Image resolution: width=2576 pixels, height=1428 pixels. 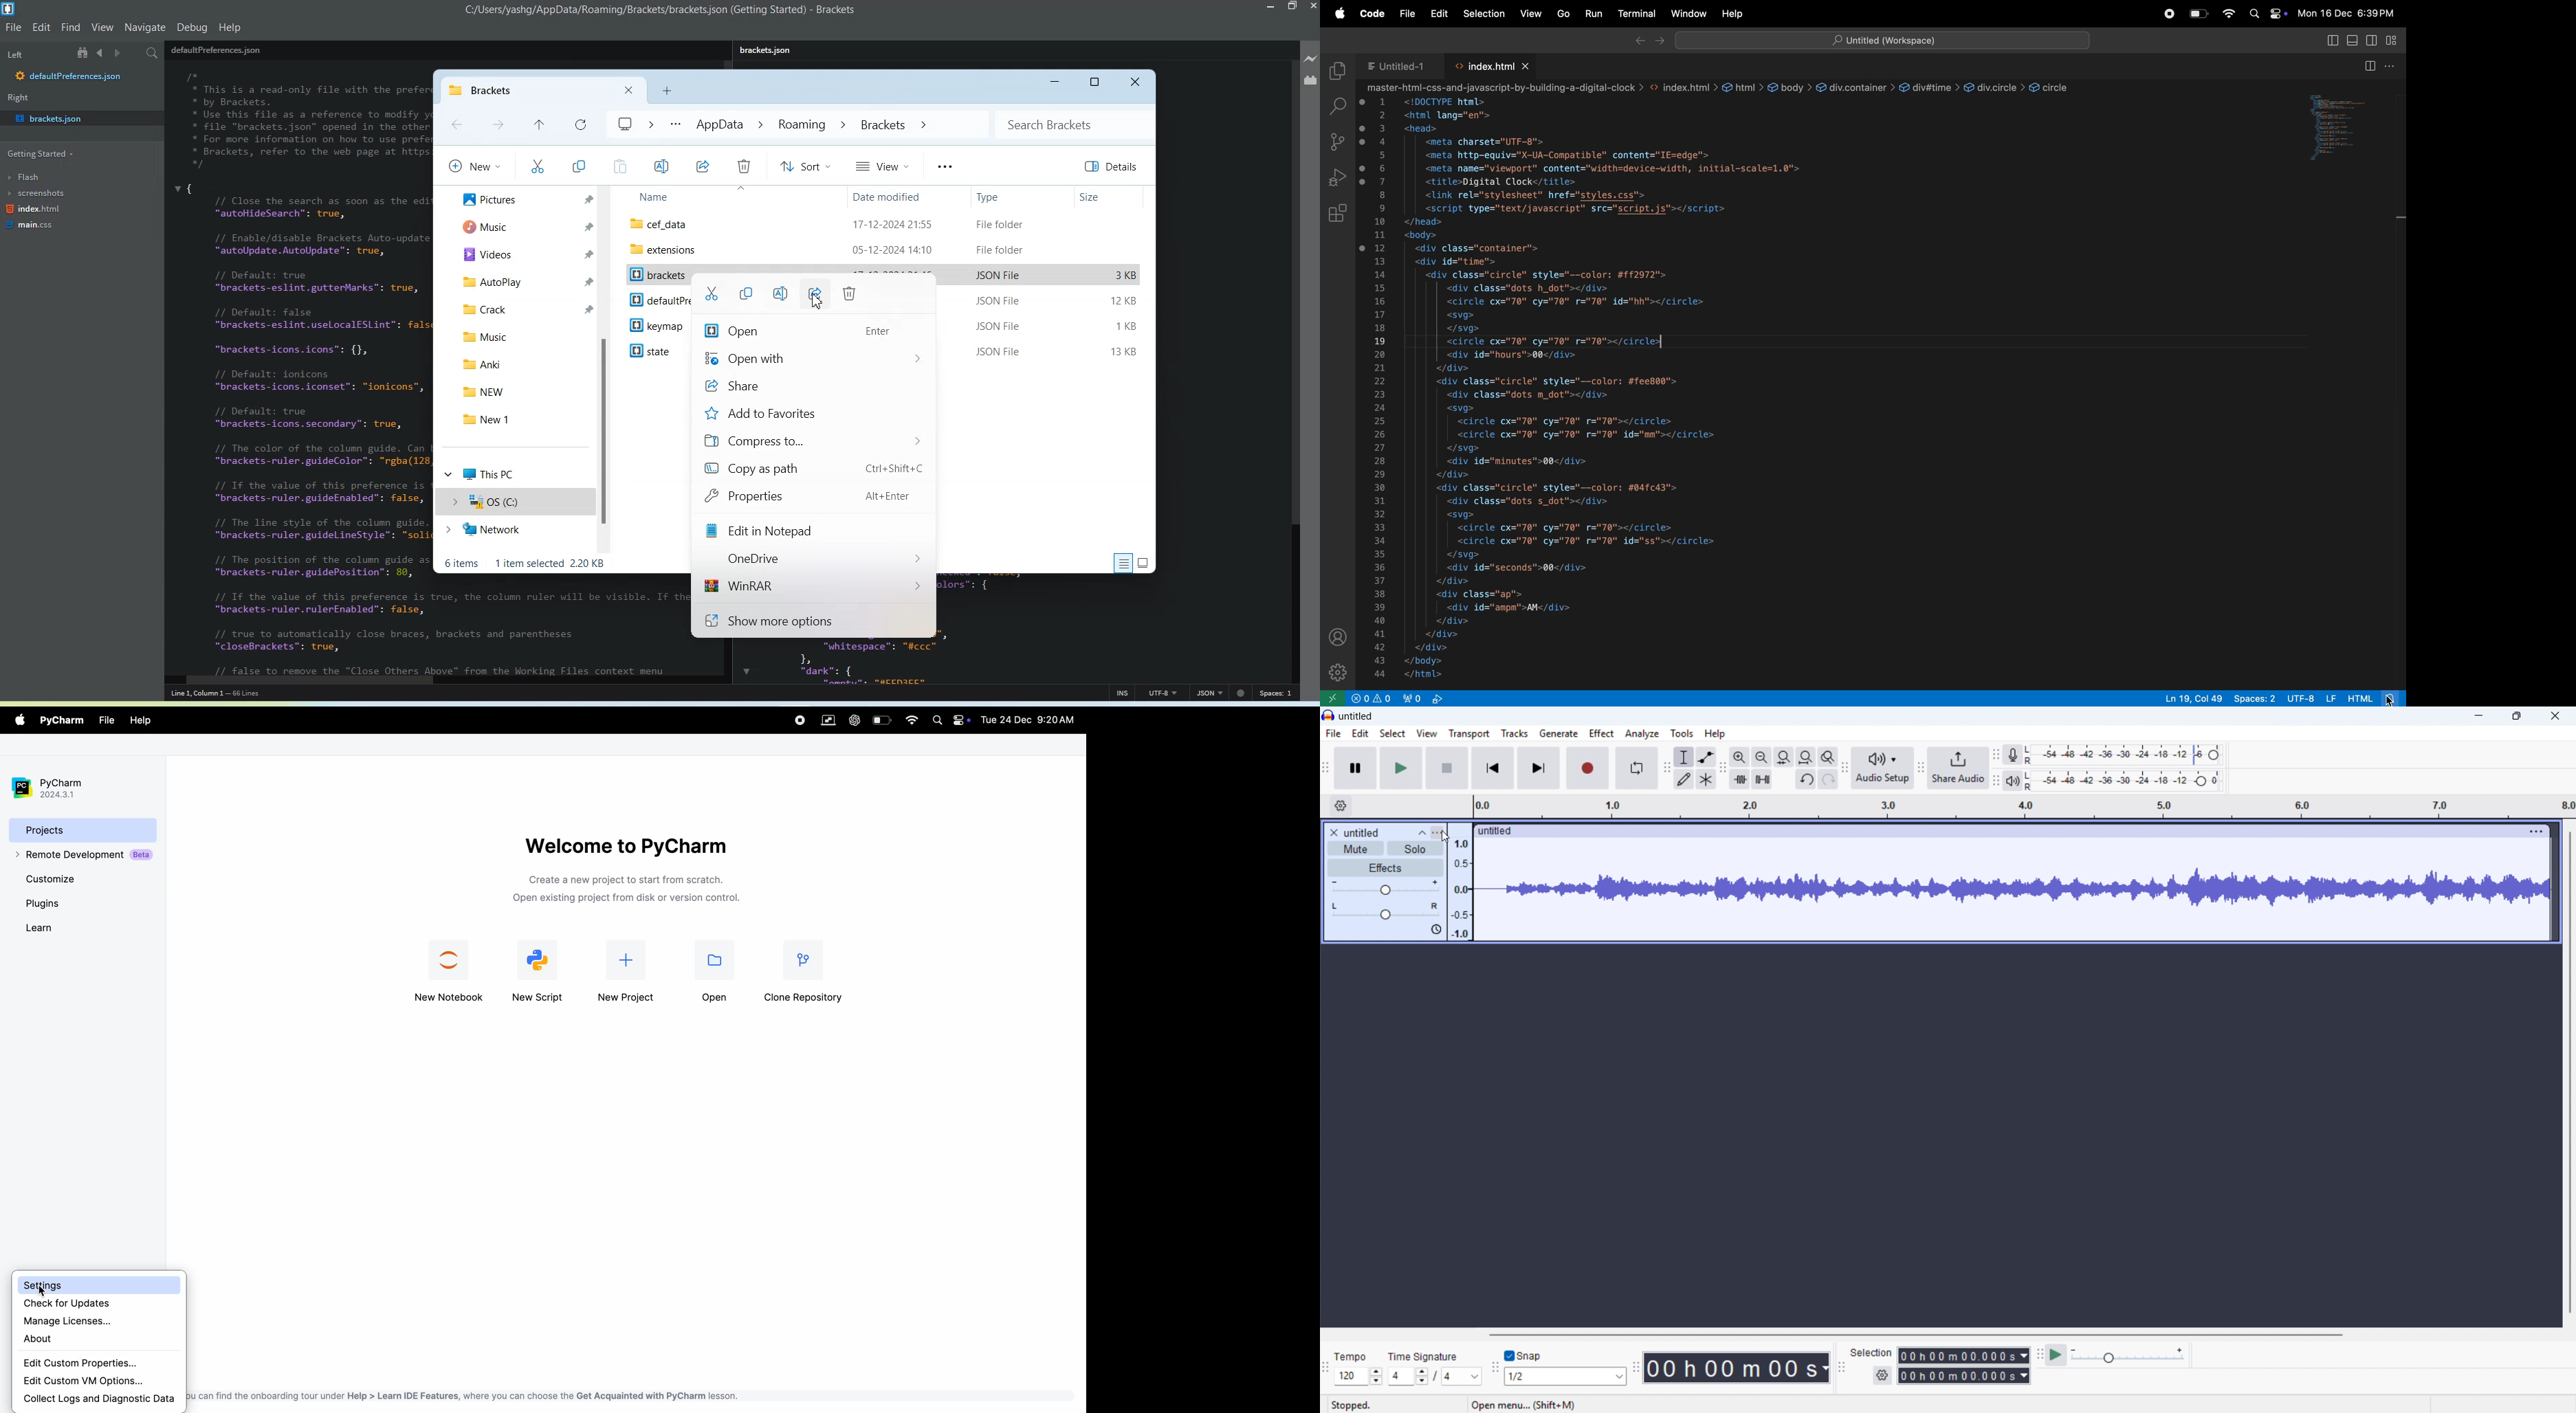 What do you see at coordinates (828, 721) in the screenshot?
I see `vm` at bounding box center [828, 721].